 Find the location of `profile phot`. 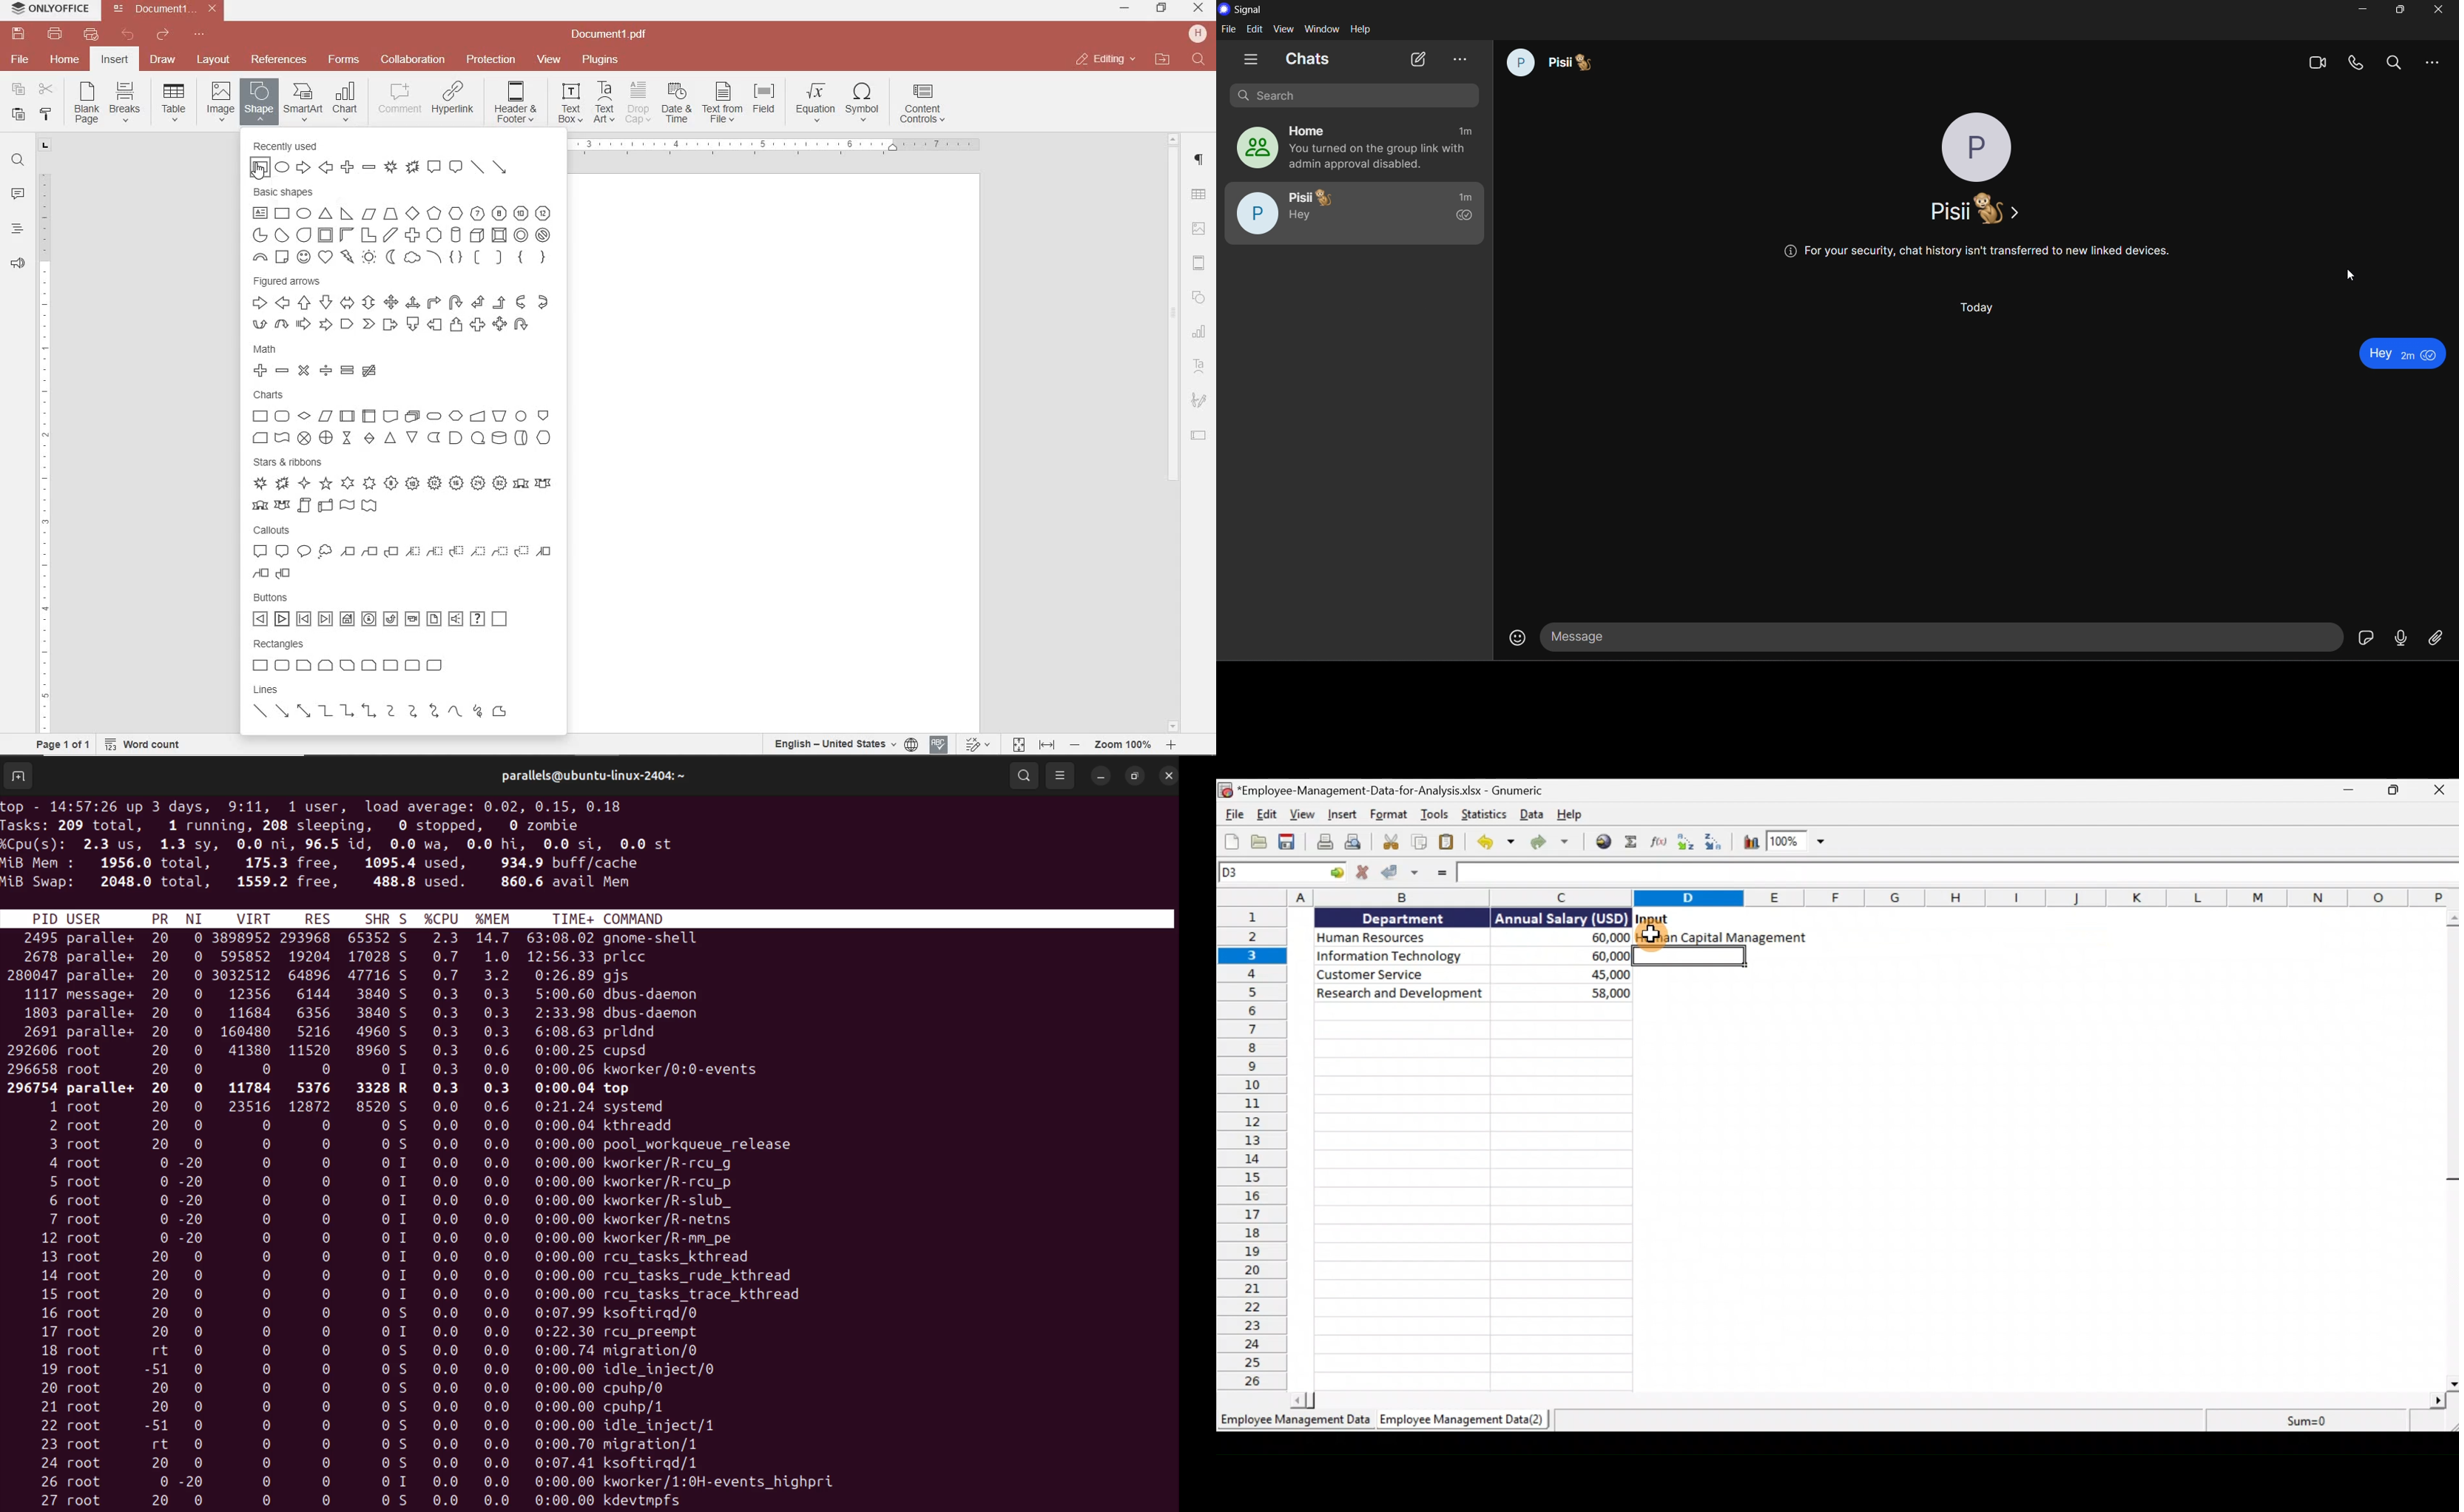

profile phot is located at coordinates (1979, 148).